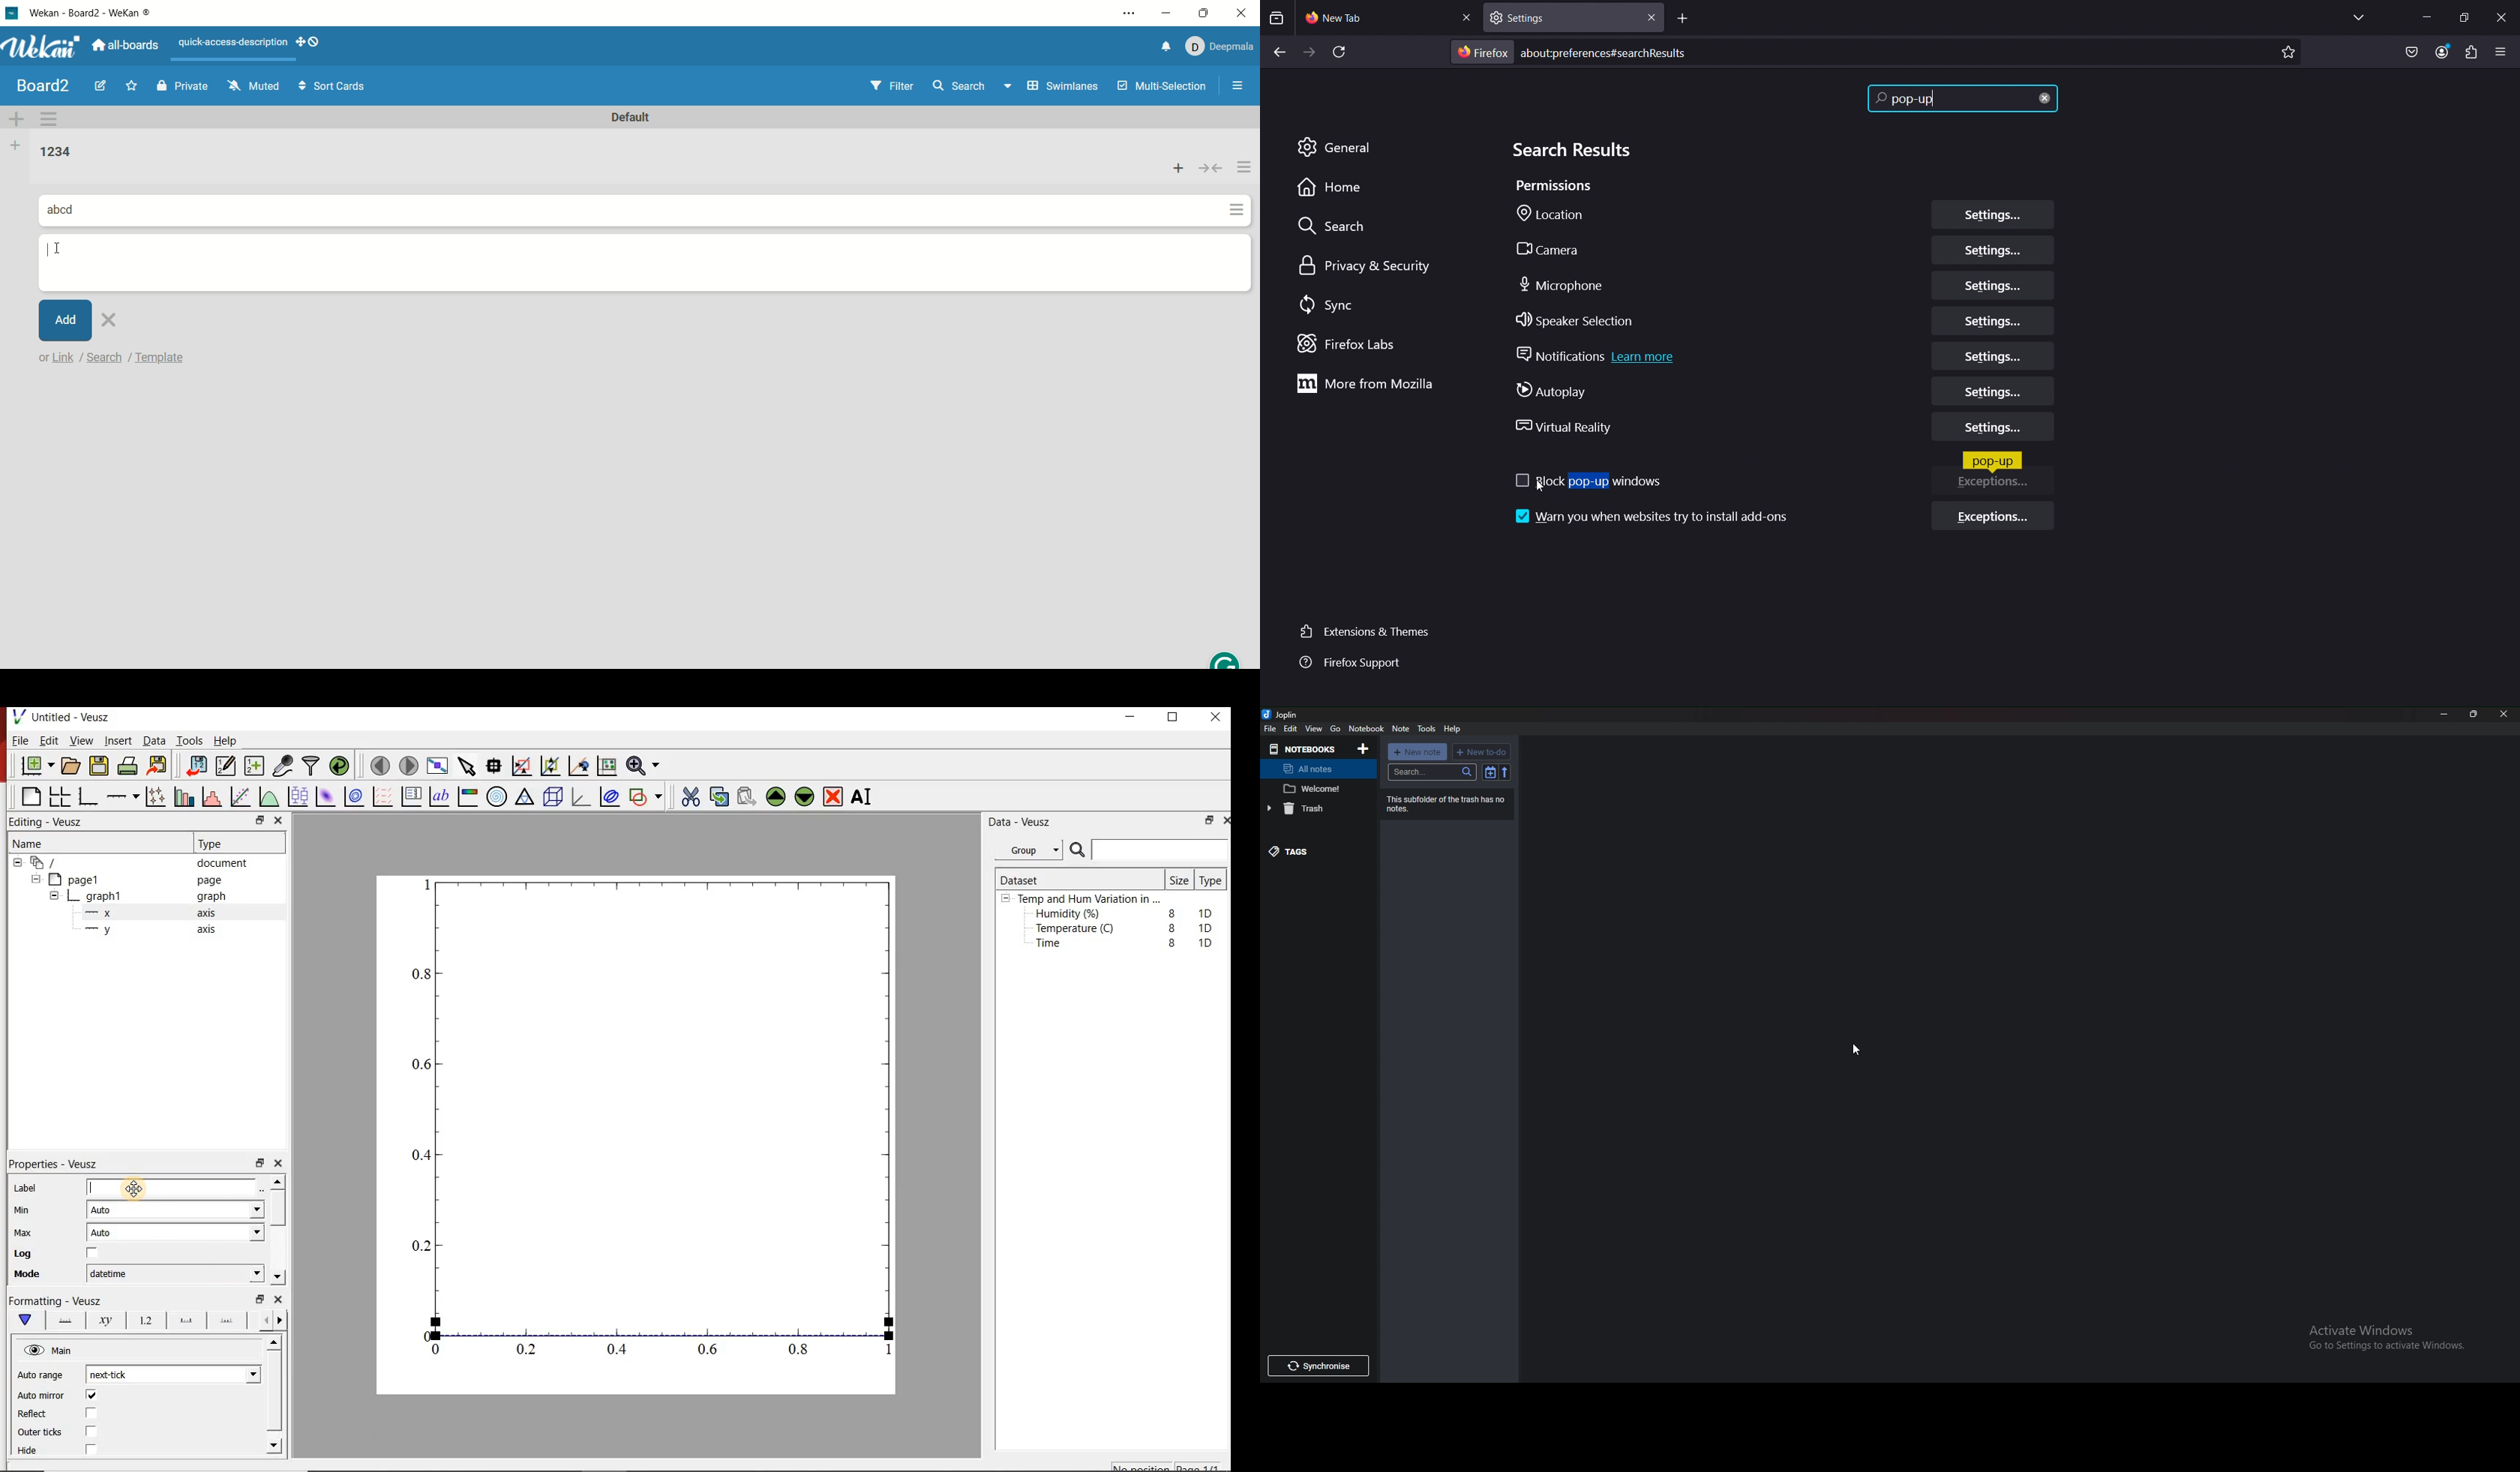 The width and height of the screenshot is (2520, 1484). Describe the element at coordinates (2354, 18) in the screenshot. I see `List all tabs` at that location.